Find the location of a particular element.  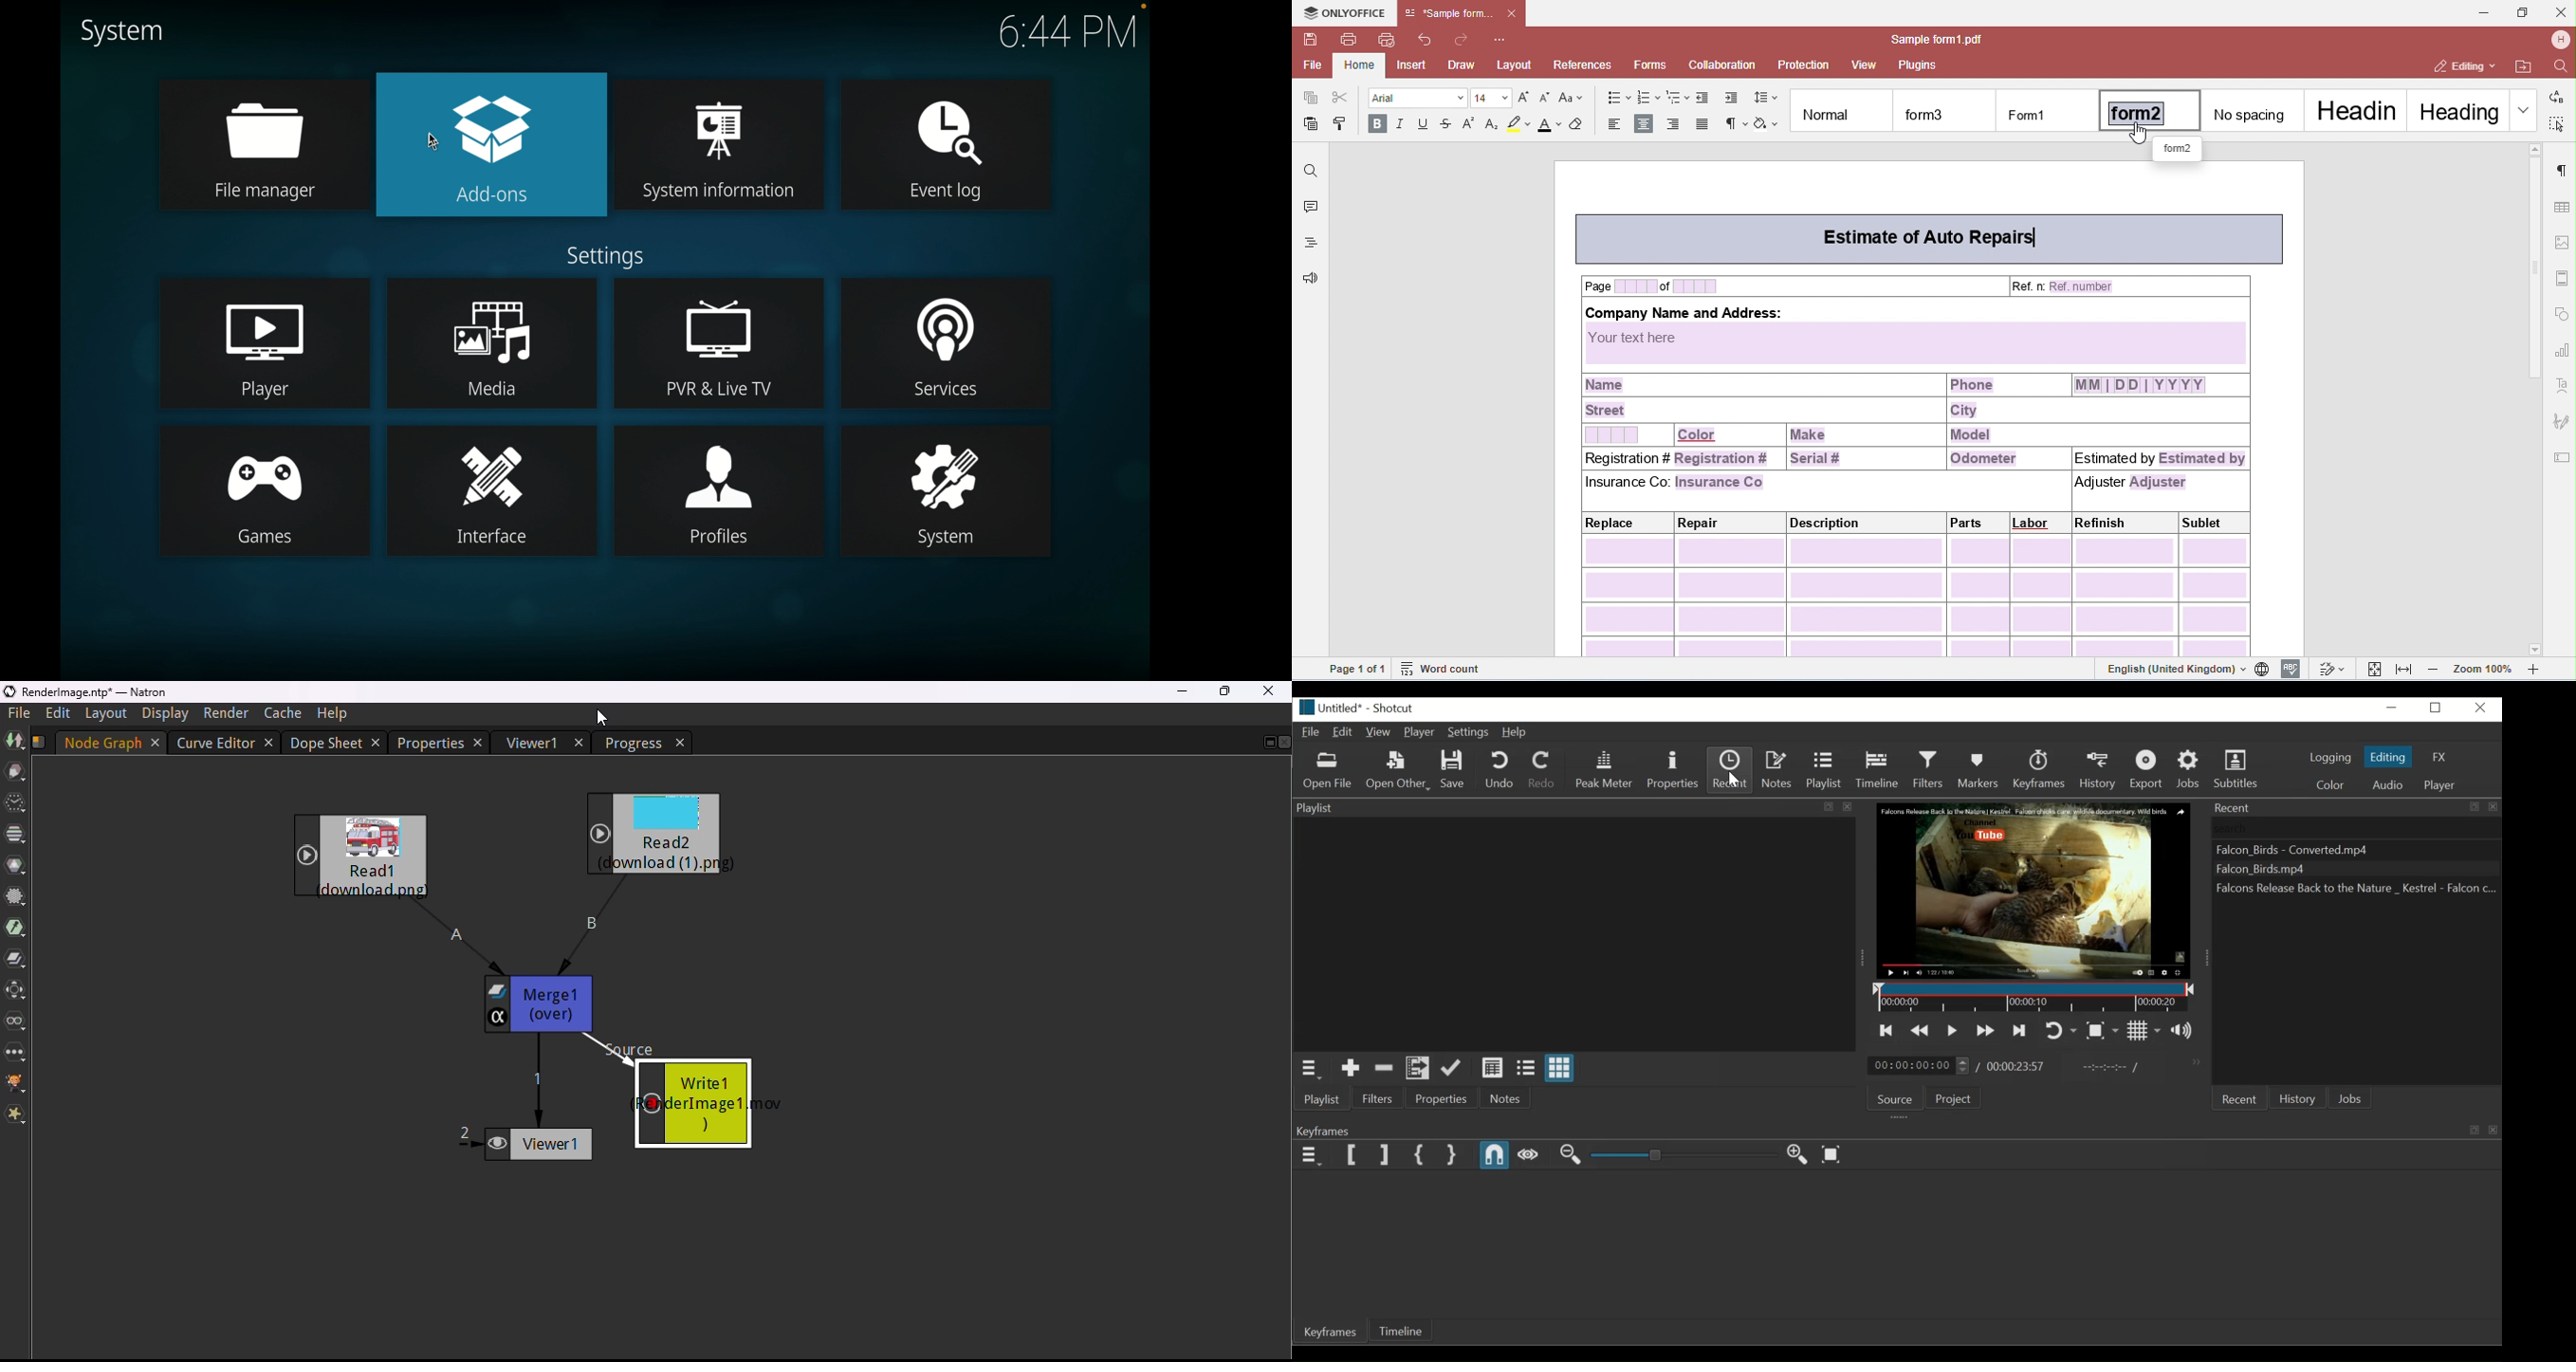

View is located at coordinates (1379, 733).